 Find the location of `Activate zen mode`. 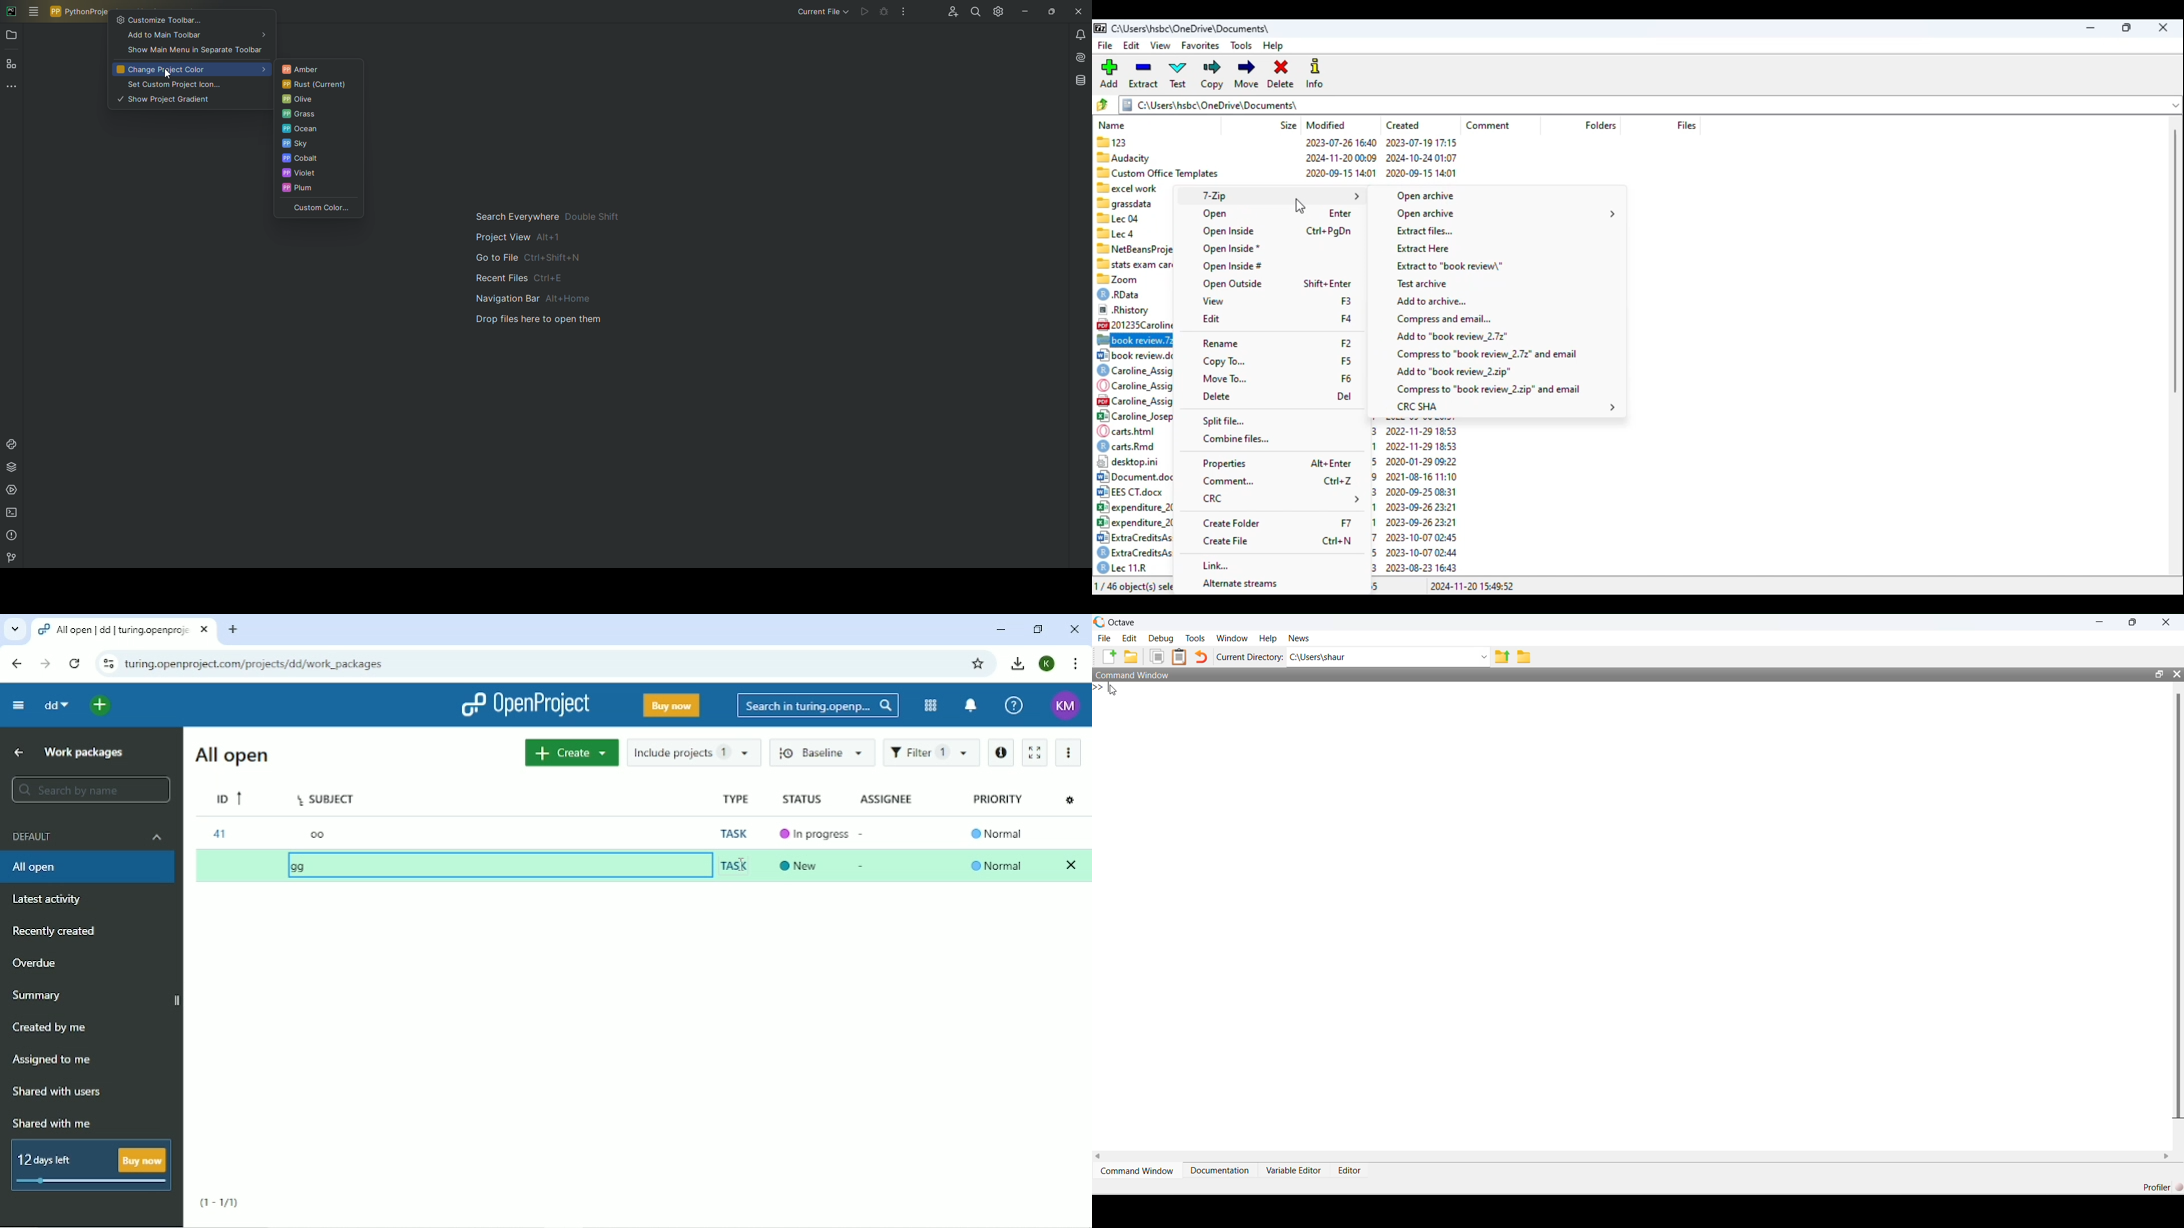

Activate zen mode is located at coordinates (1036, 753).